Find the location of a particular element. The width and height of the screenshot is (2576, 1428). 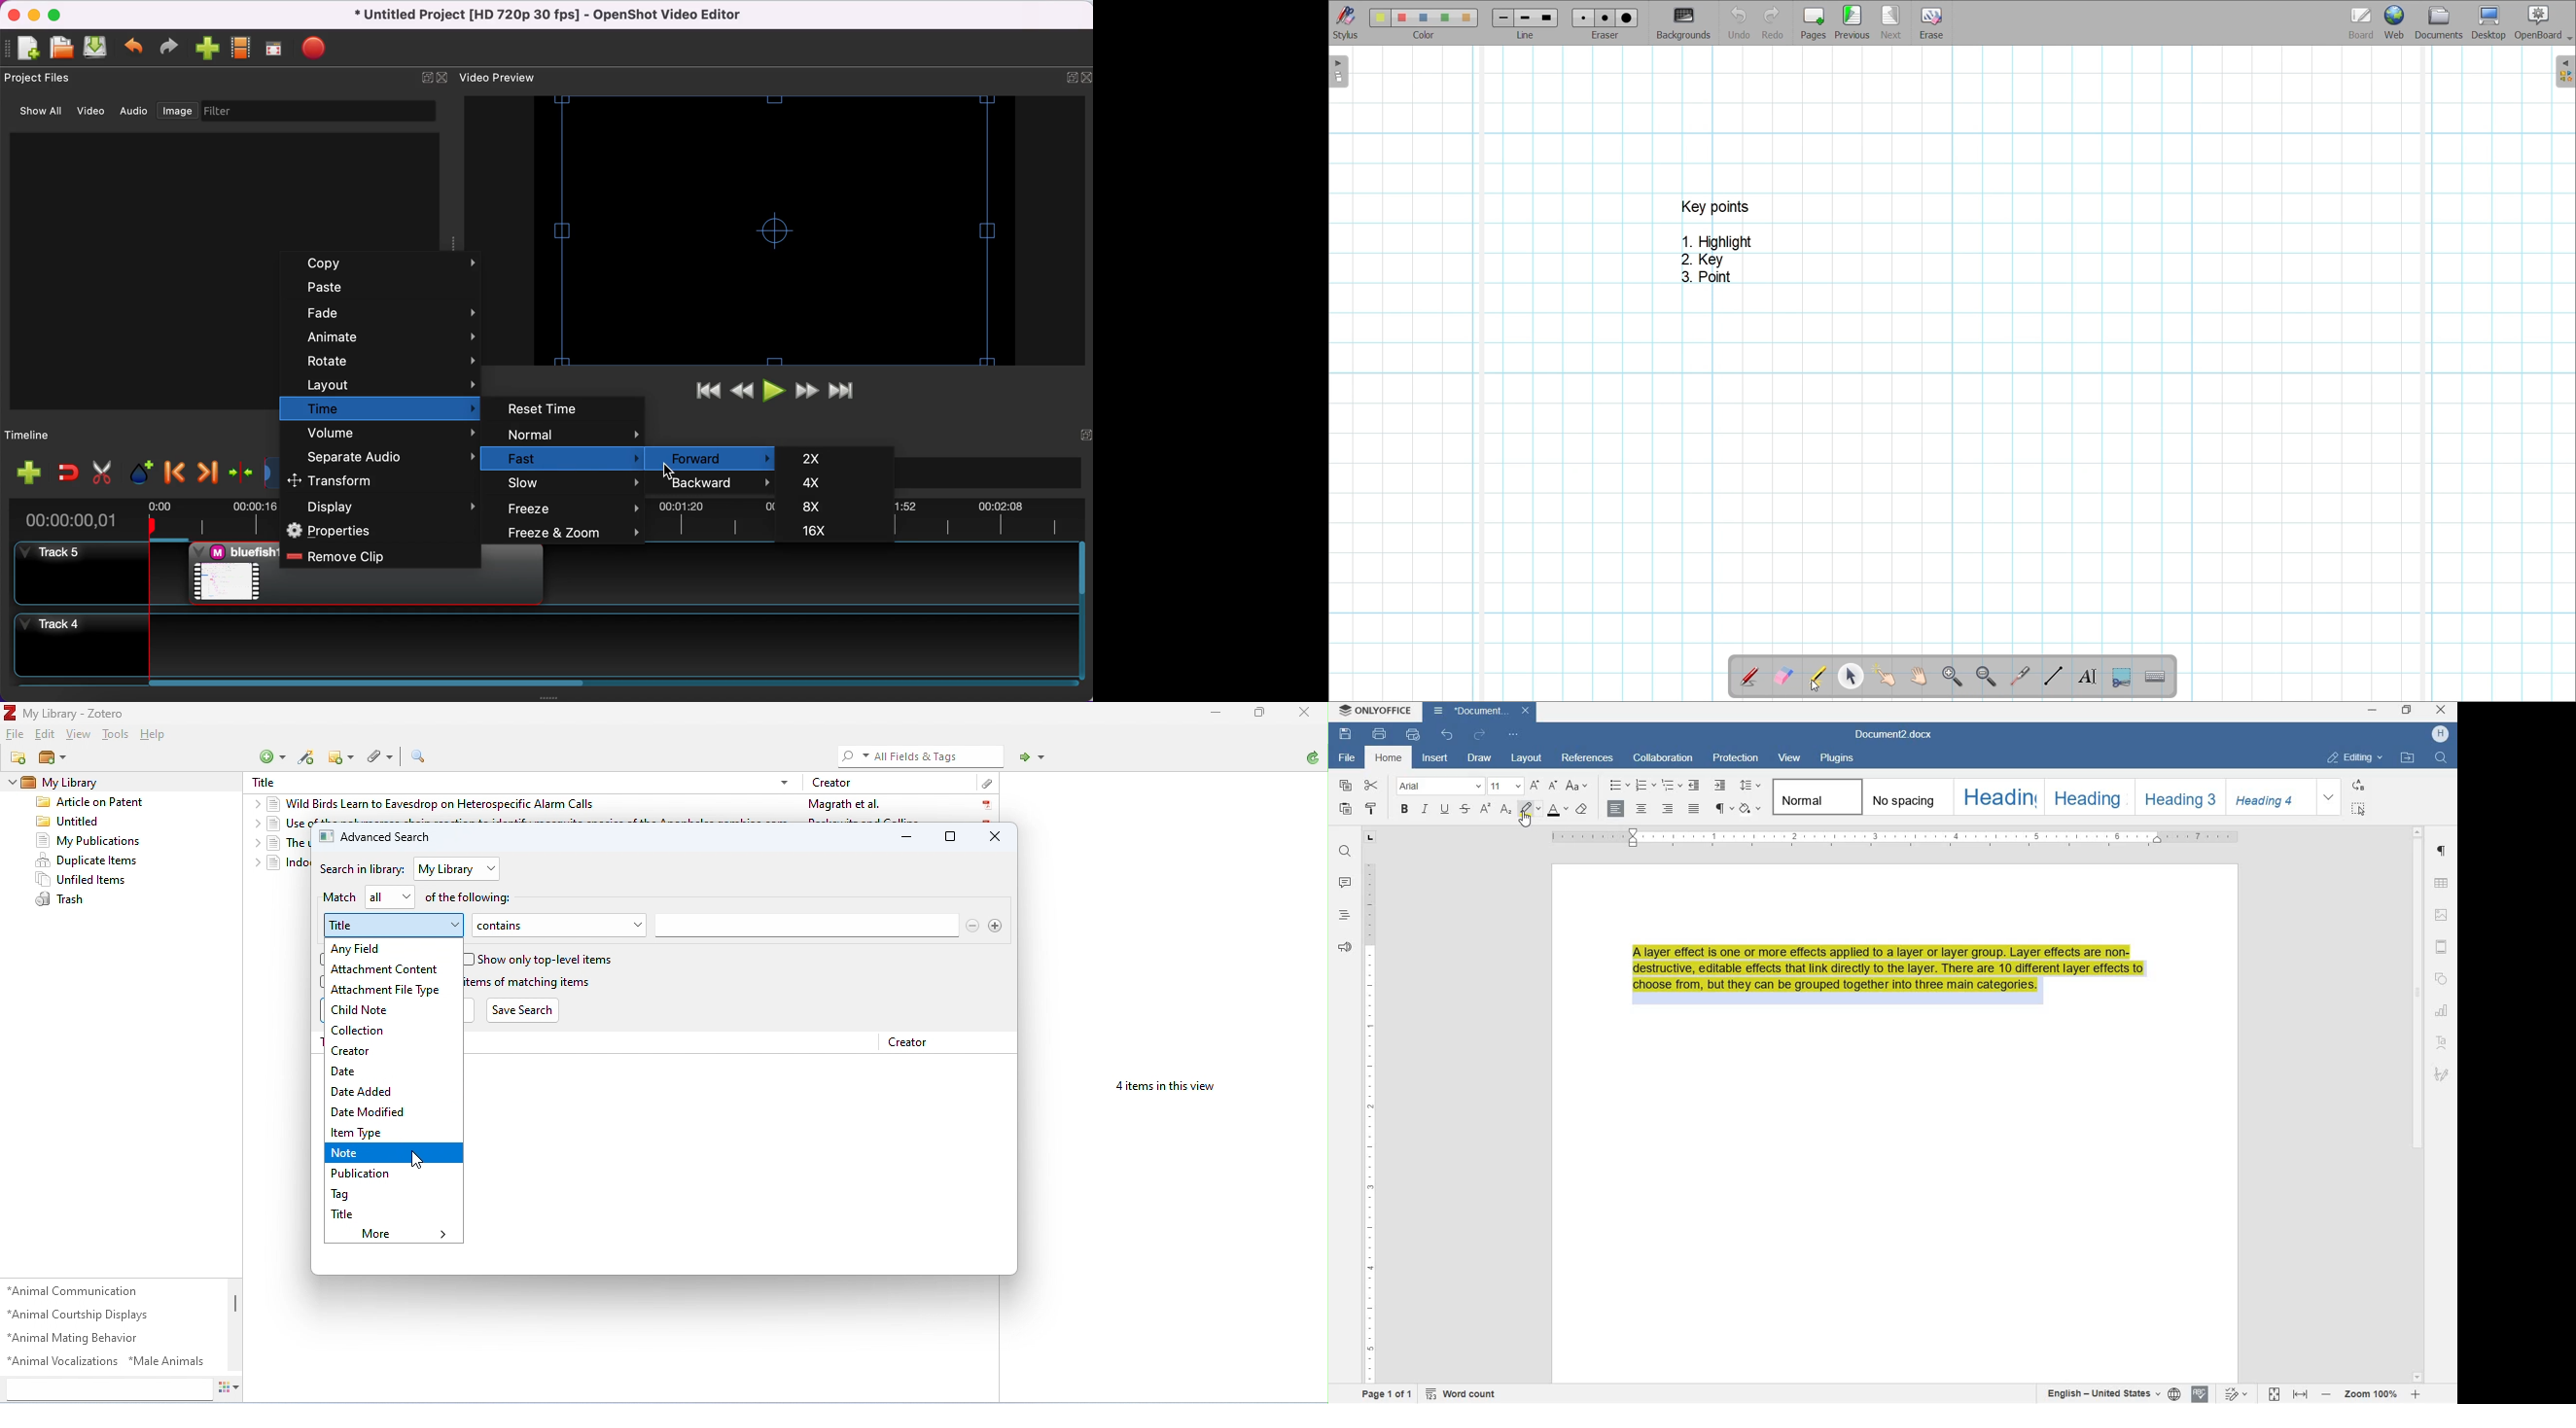

remove clip is located at coordinates (375, 557).